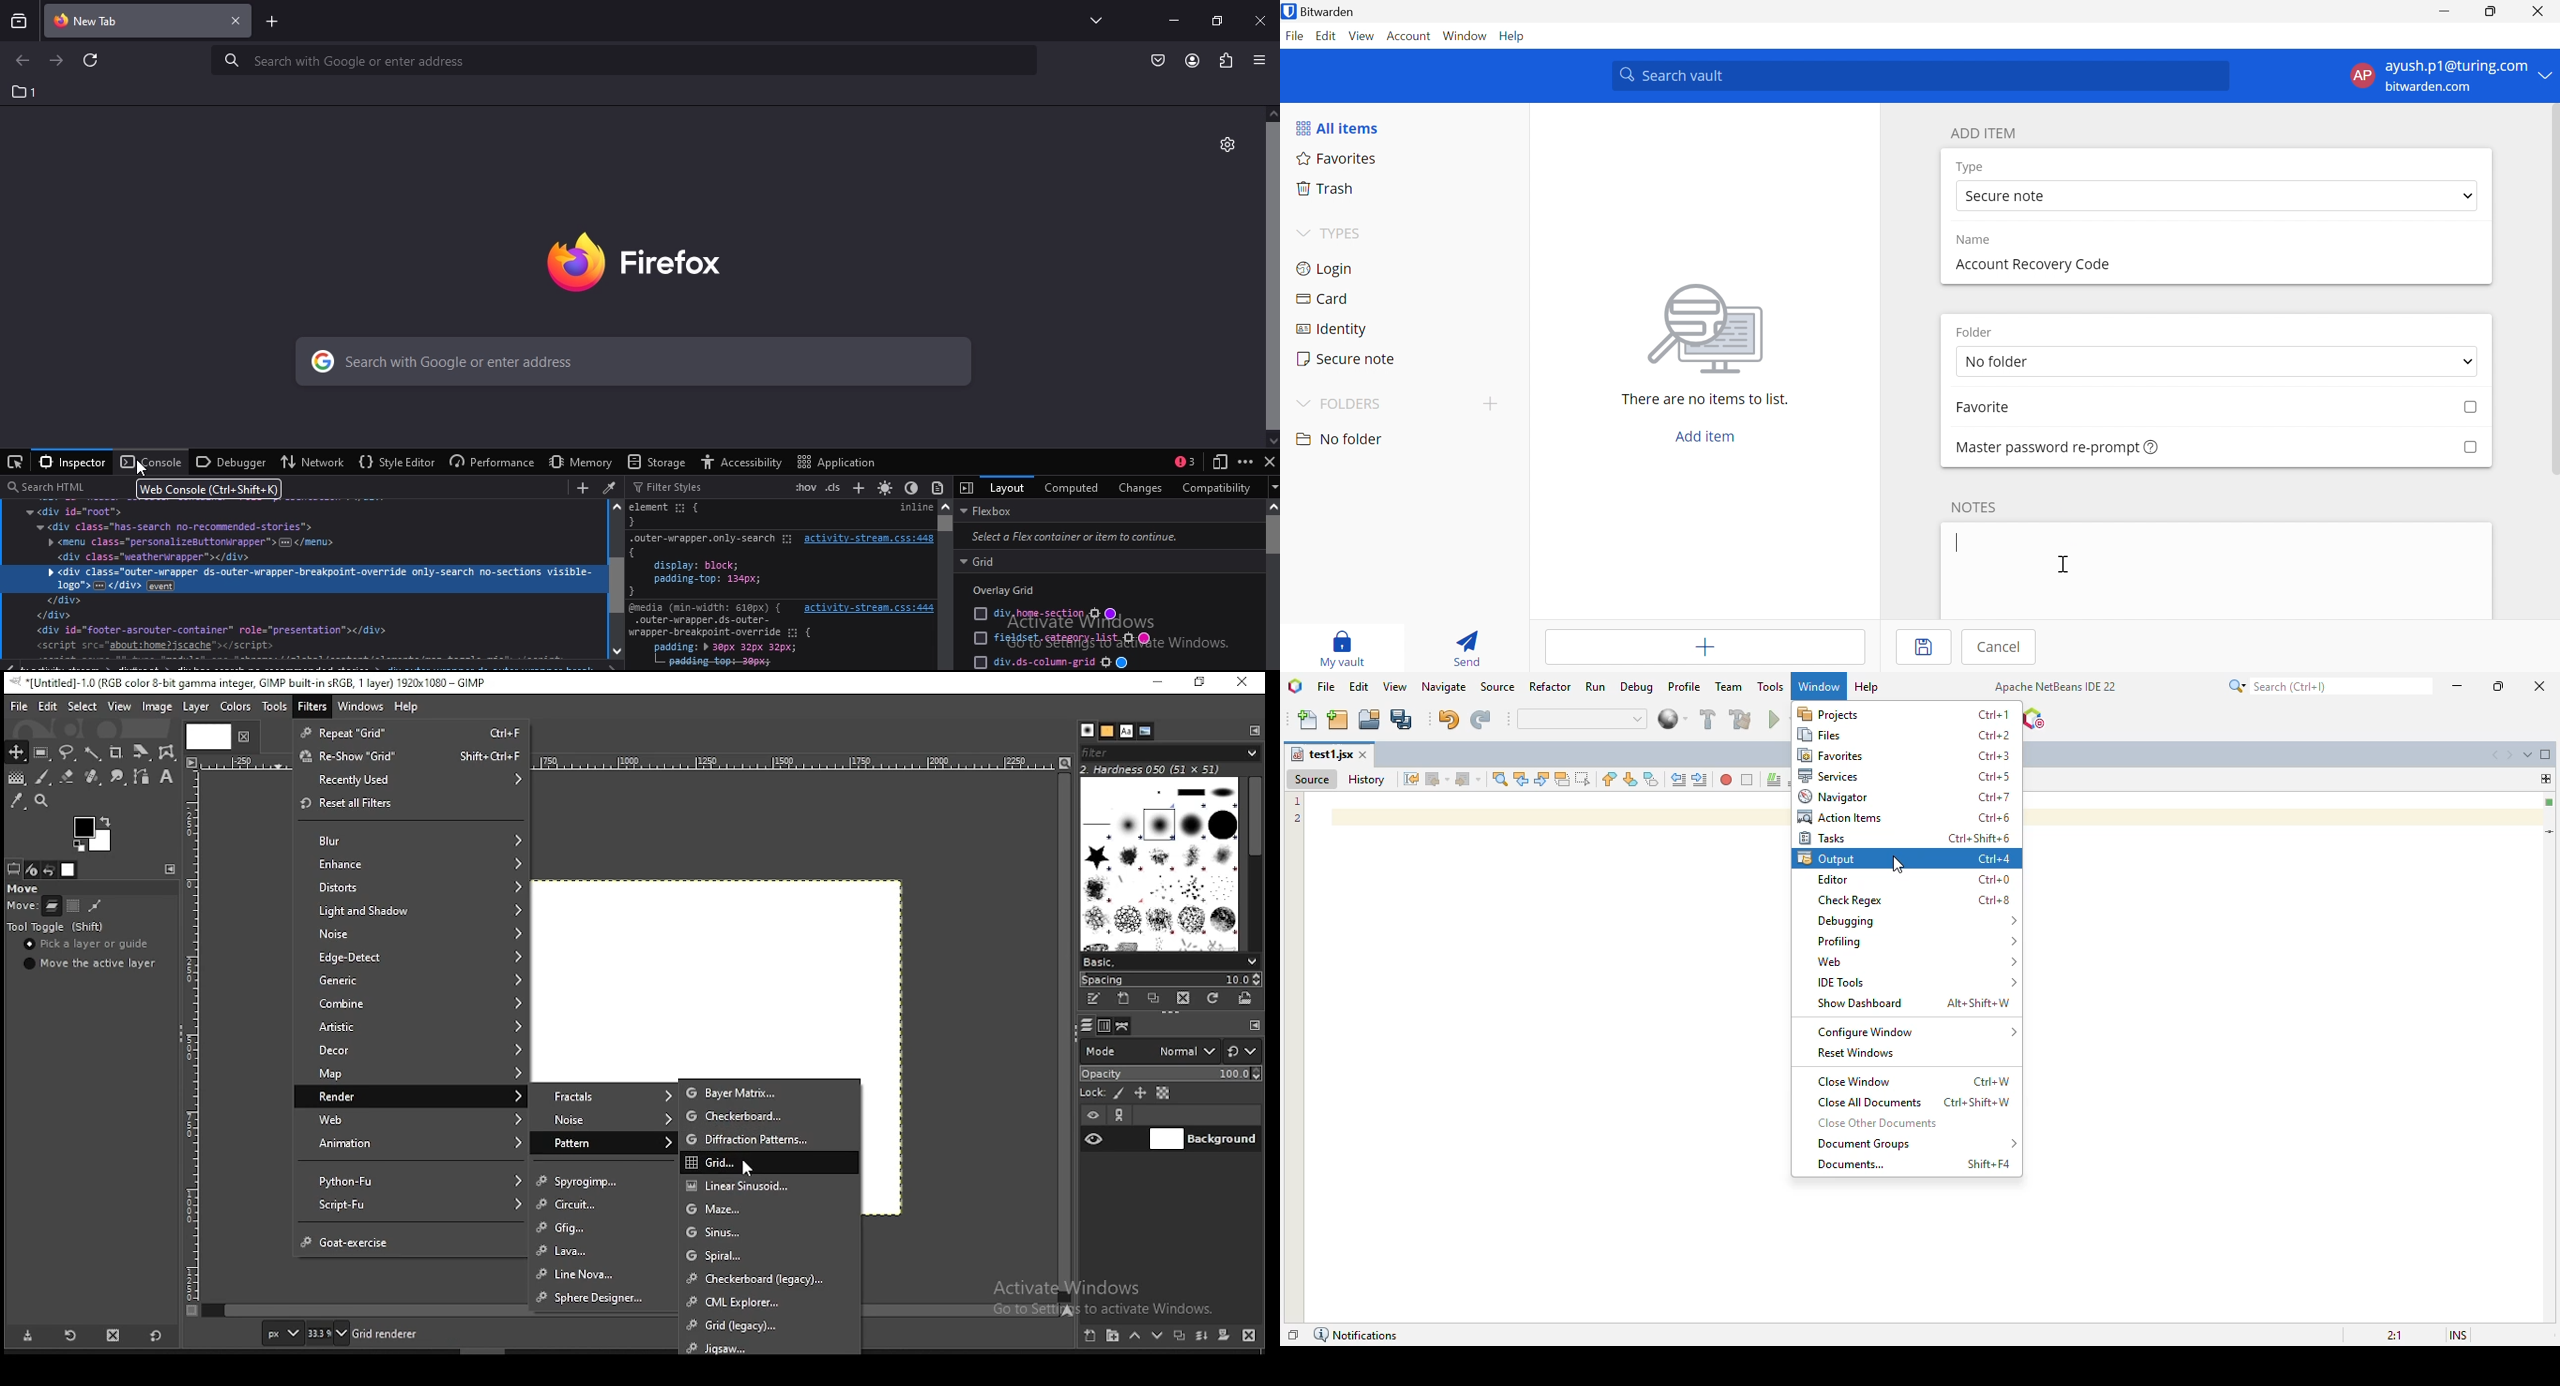 The width and height of the screenshot is (2576, 1400). What do you see at coordinates (157, 707) in the screenshot?
I see `image` at bounding box center [157, 707].